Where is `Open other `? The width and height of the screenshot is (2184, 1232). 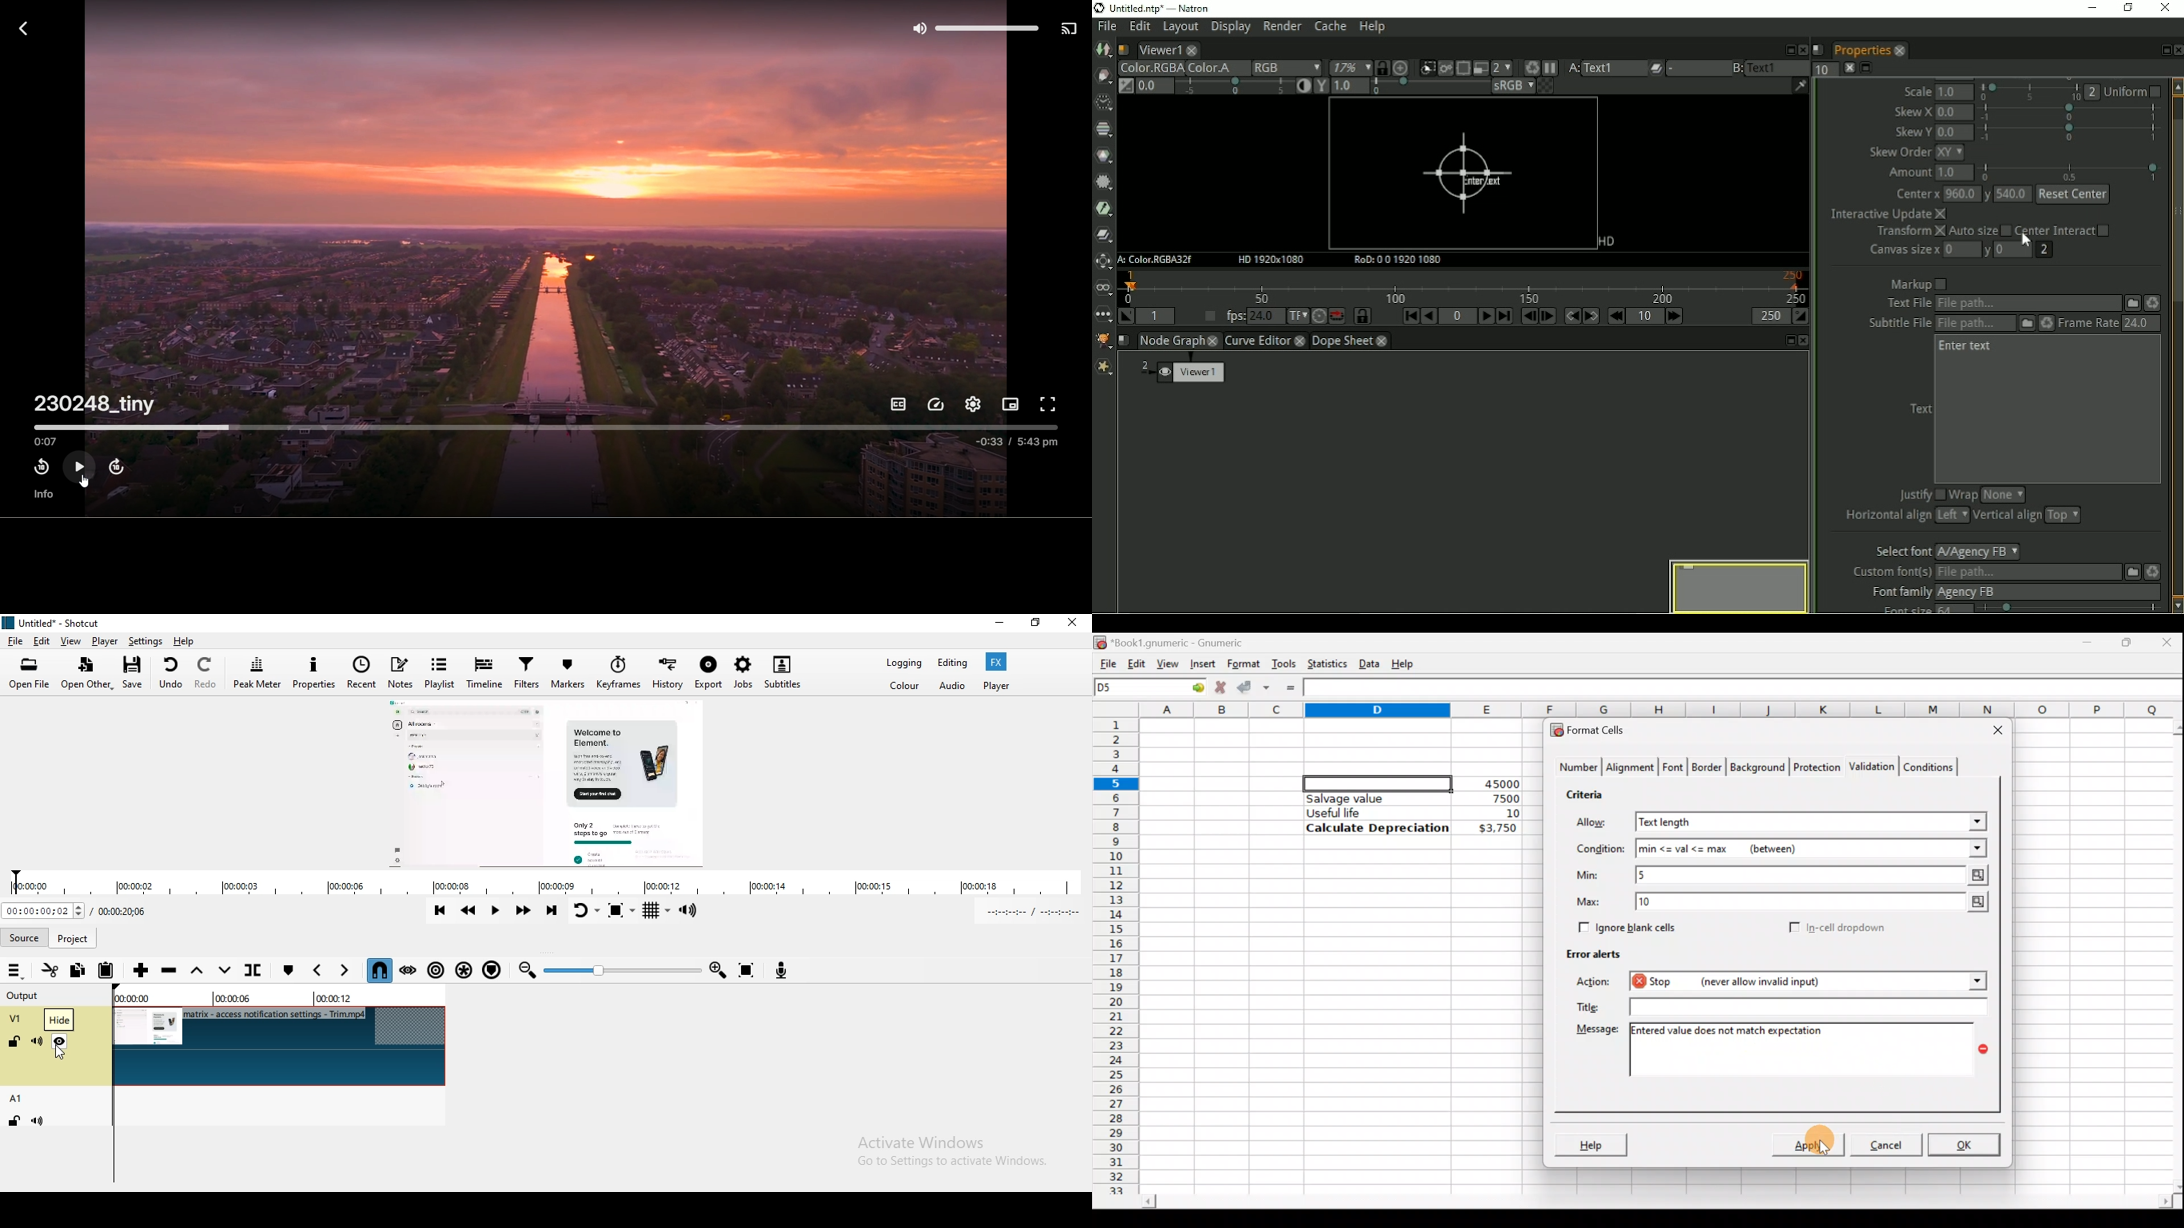 Open other  is located at coordinates (88, 675).